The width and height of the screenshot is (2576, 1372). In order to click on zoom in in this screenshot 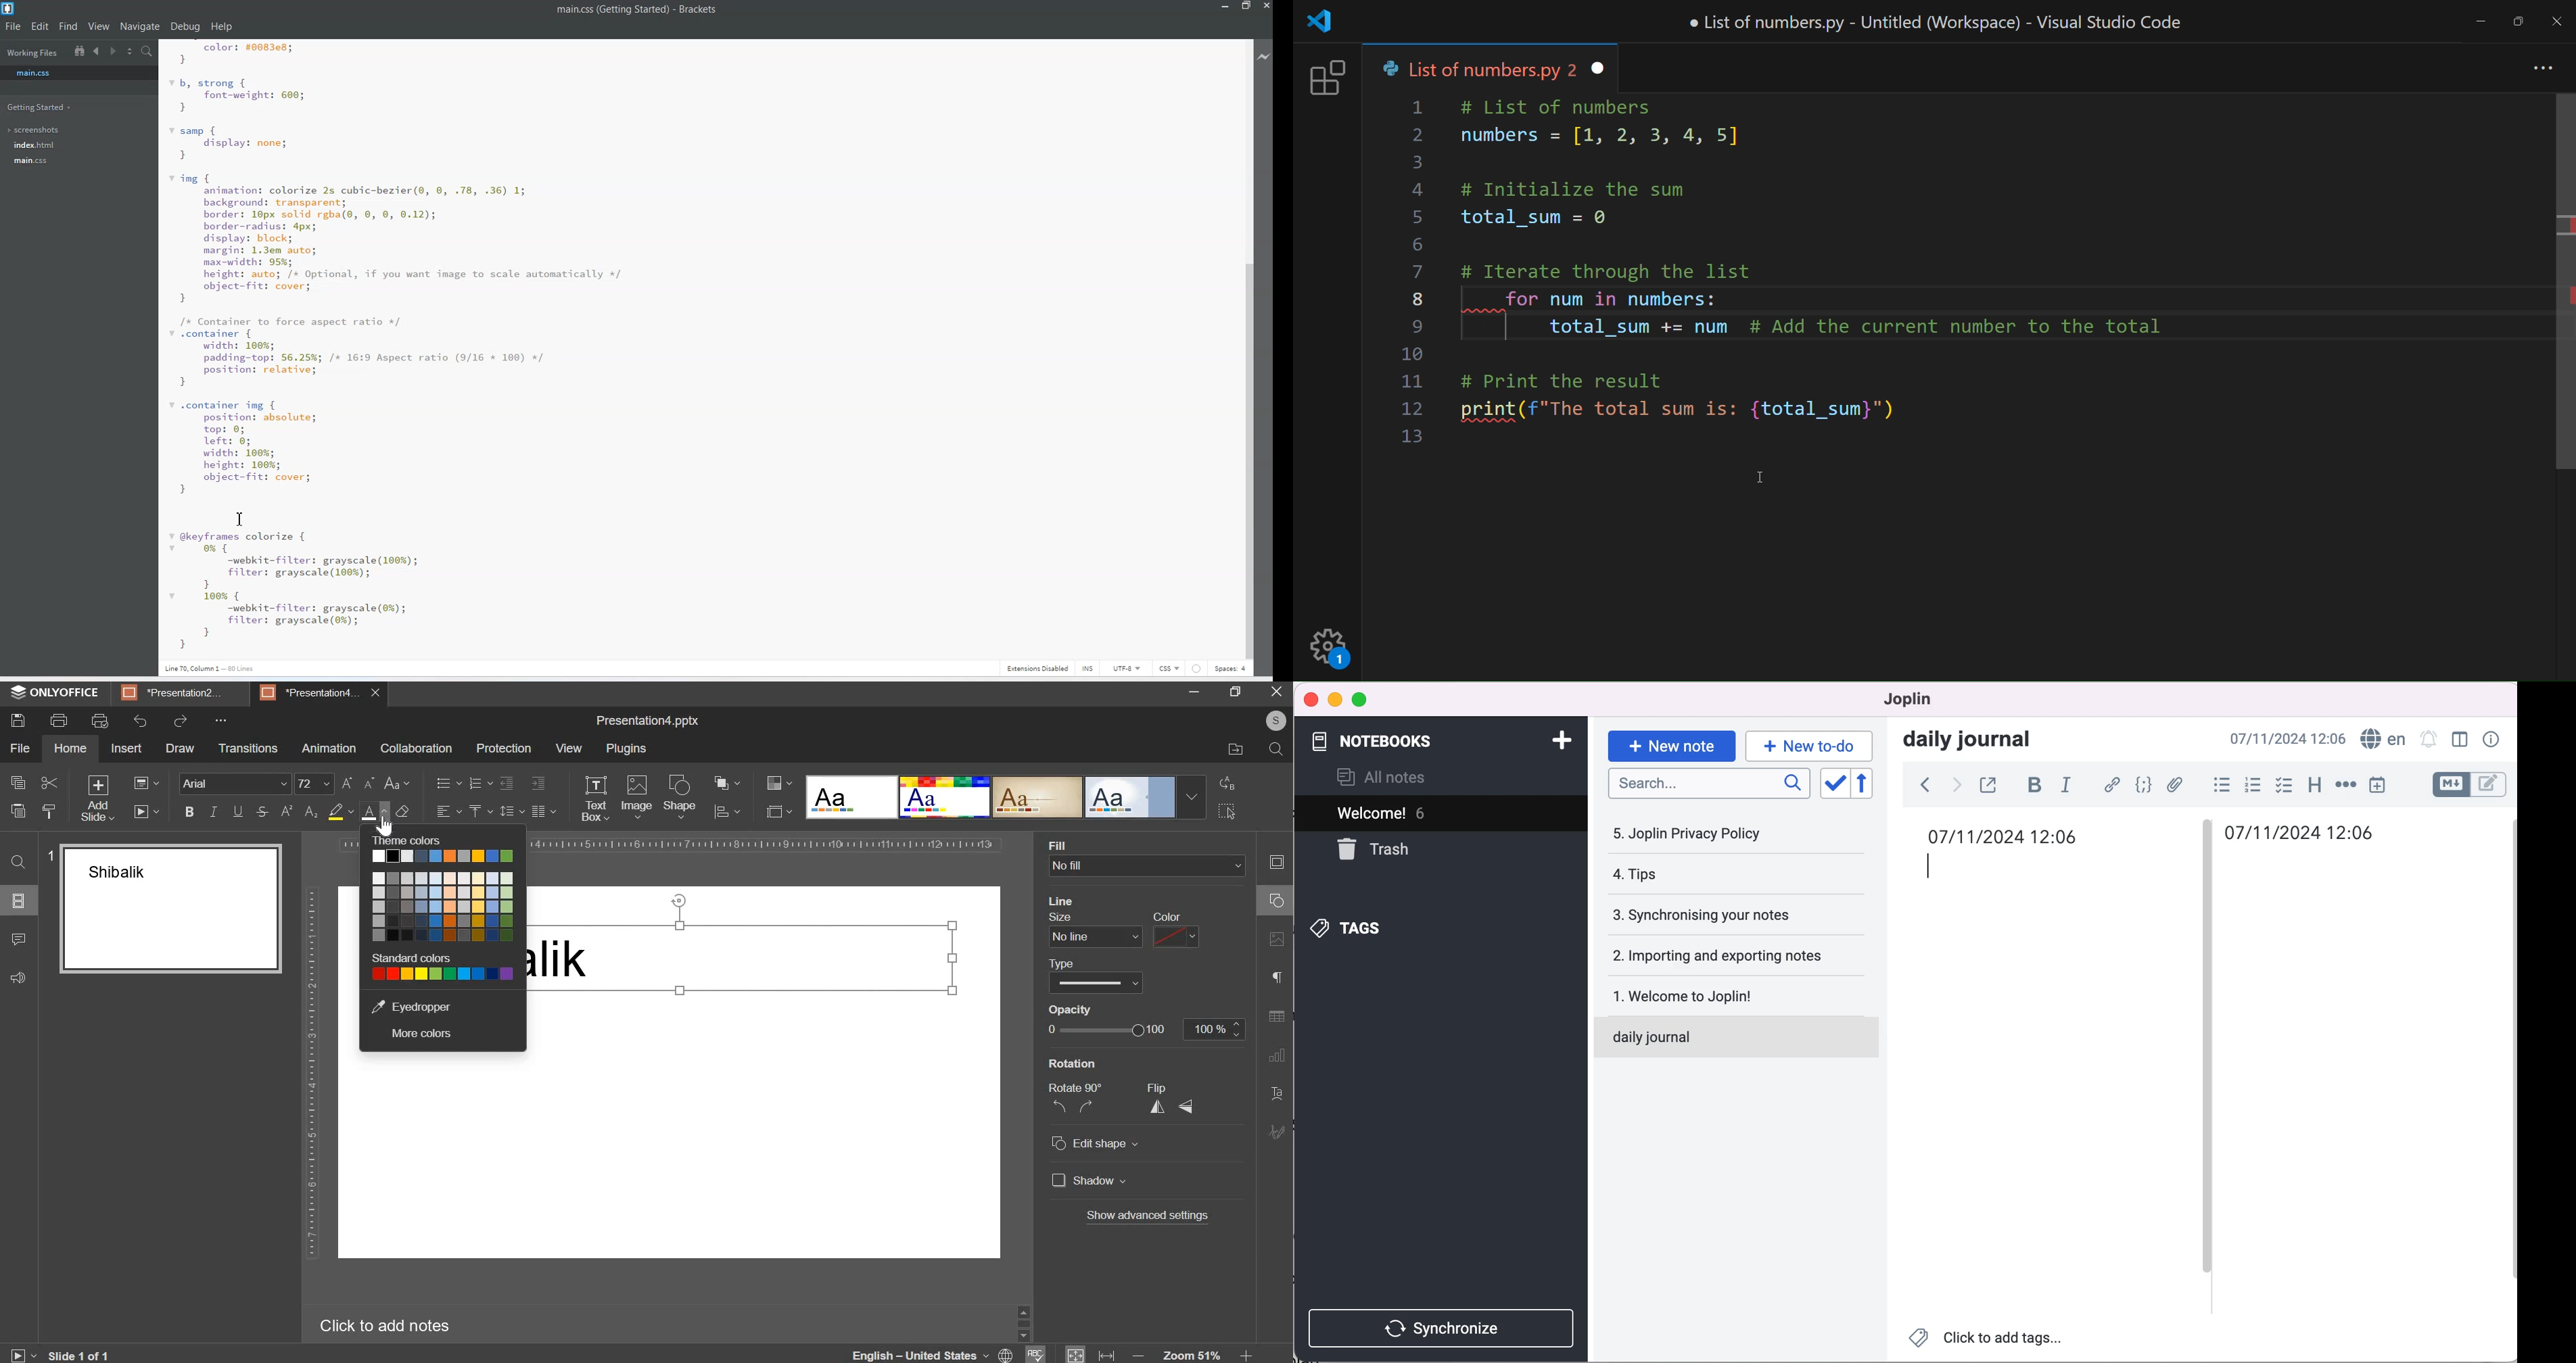, I will do `click(1242, 1352)`.